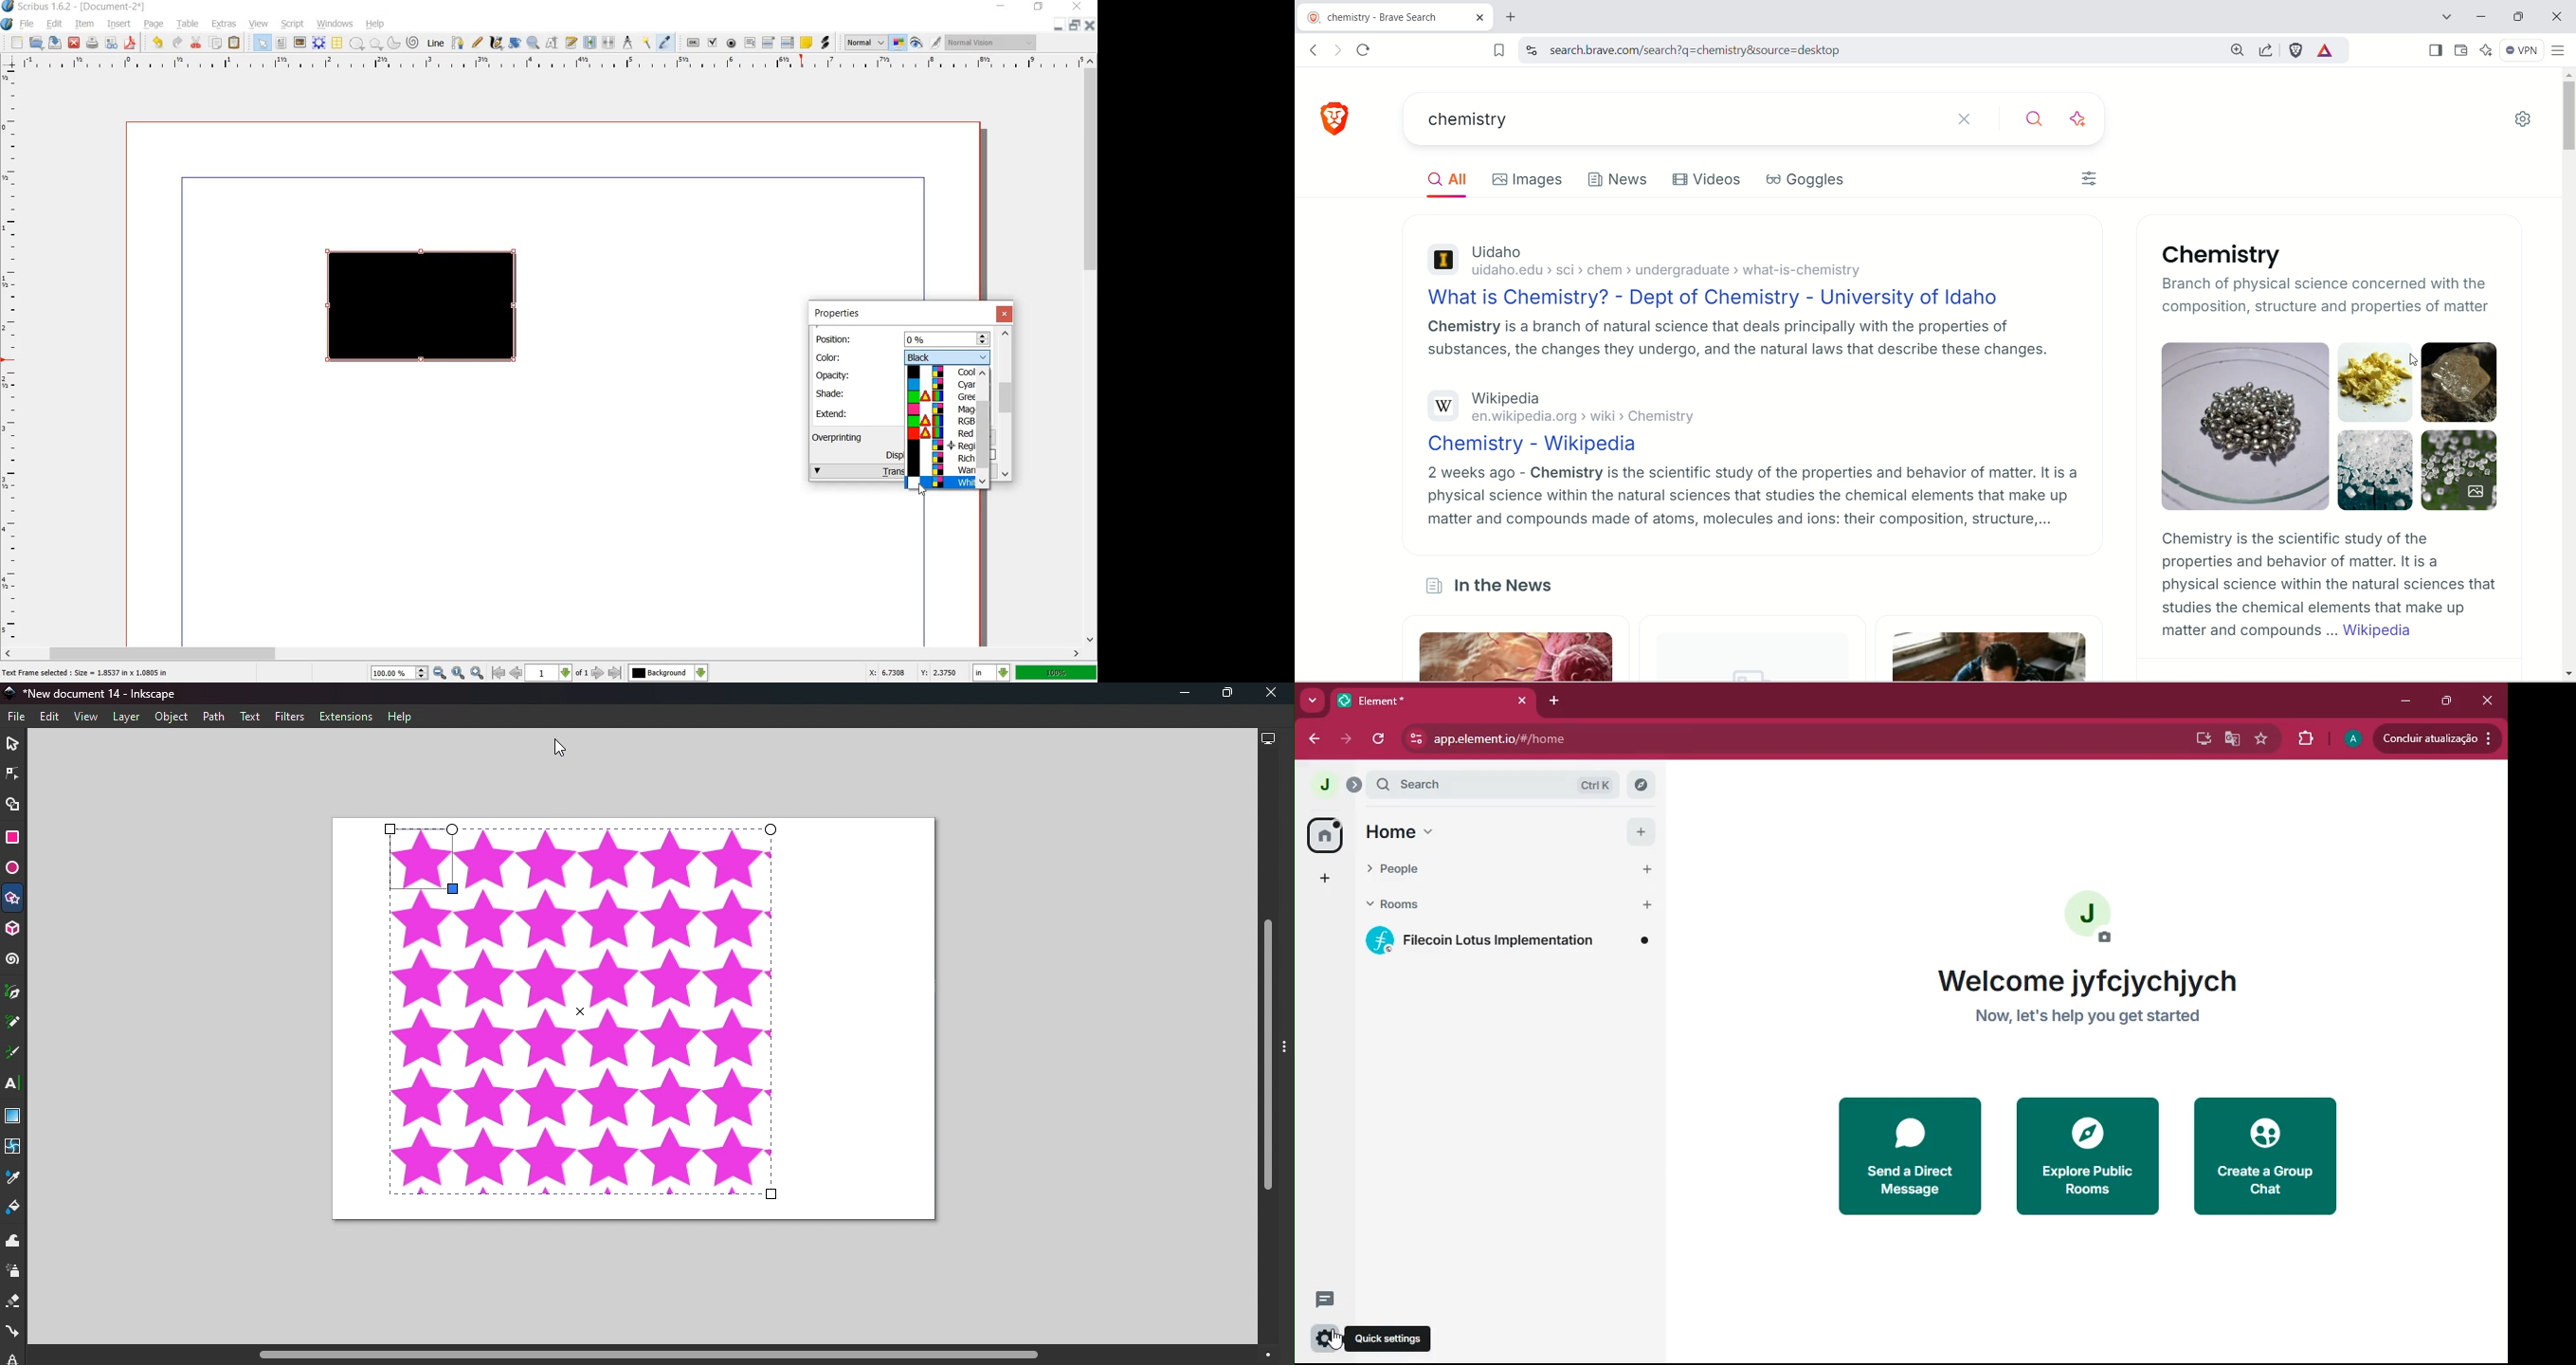 This screenshot has width=2576, height=1372. What do you see at coordinates (1313, 50) in the screenshot?
I see `go back` at bounding box center [1313, 50].